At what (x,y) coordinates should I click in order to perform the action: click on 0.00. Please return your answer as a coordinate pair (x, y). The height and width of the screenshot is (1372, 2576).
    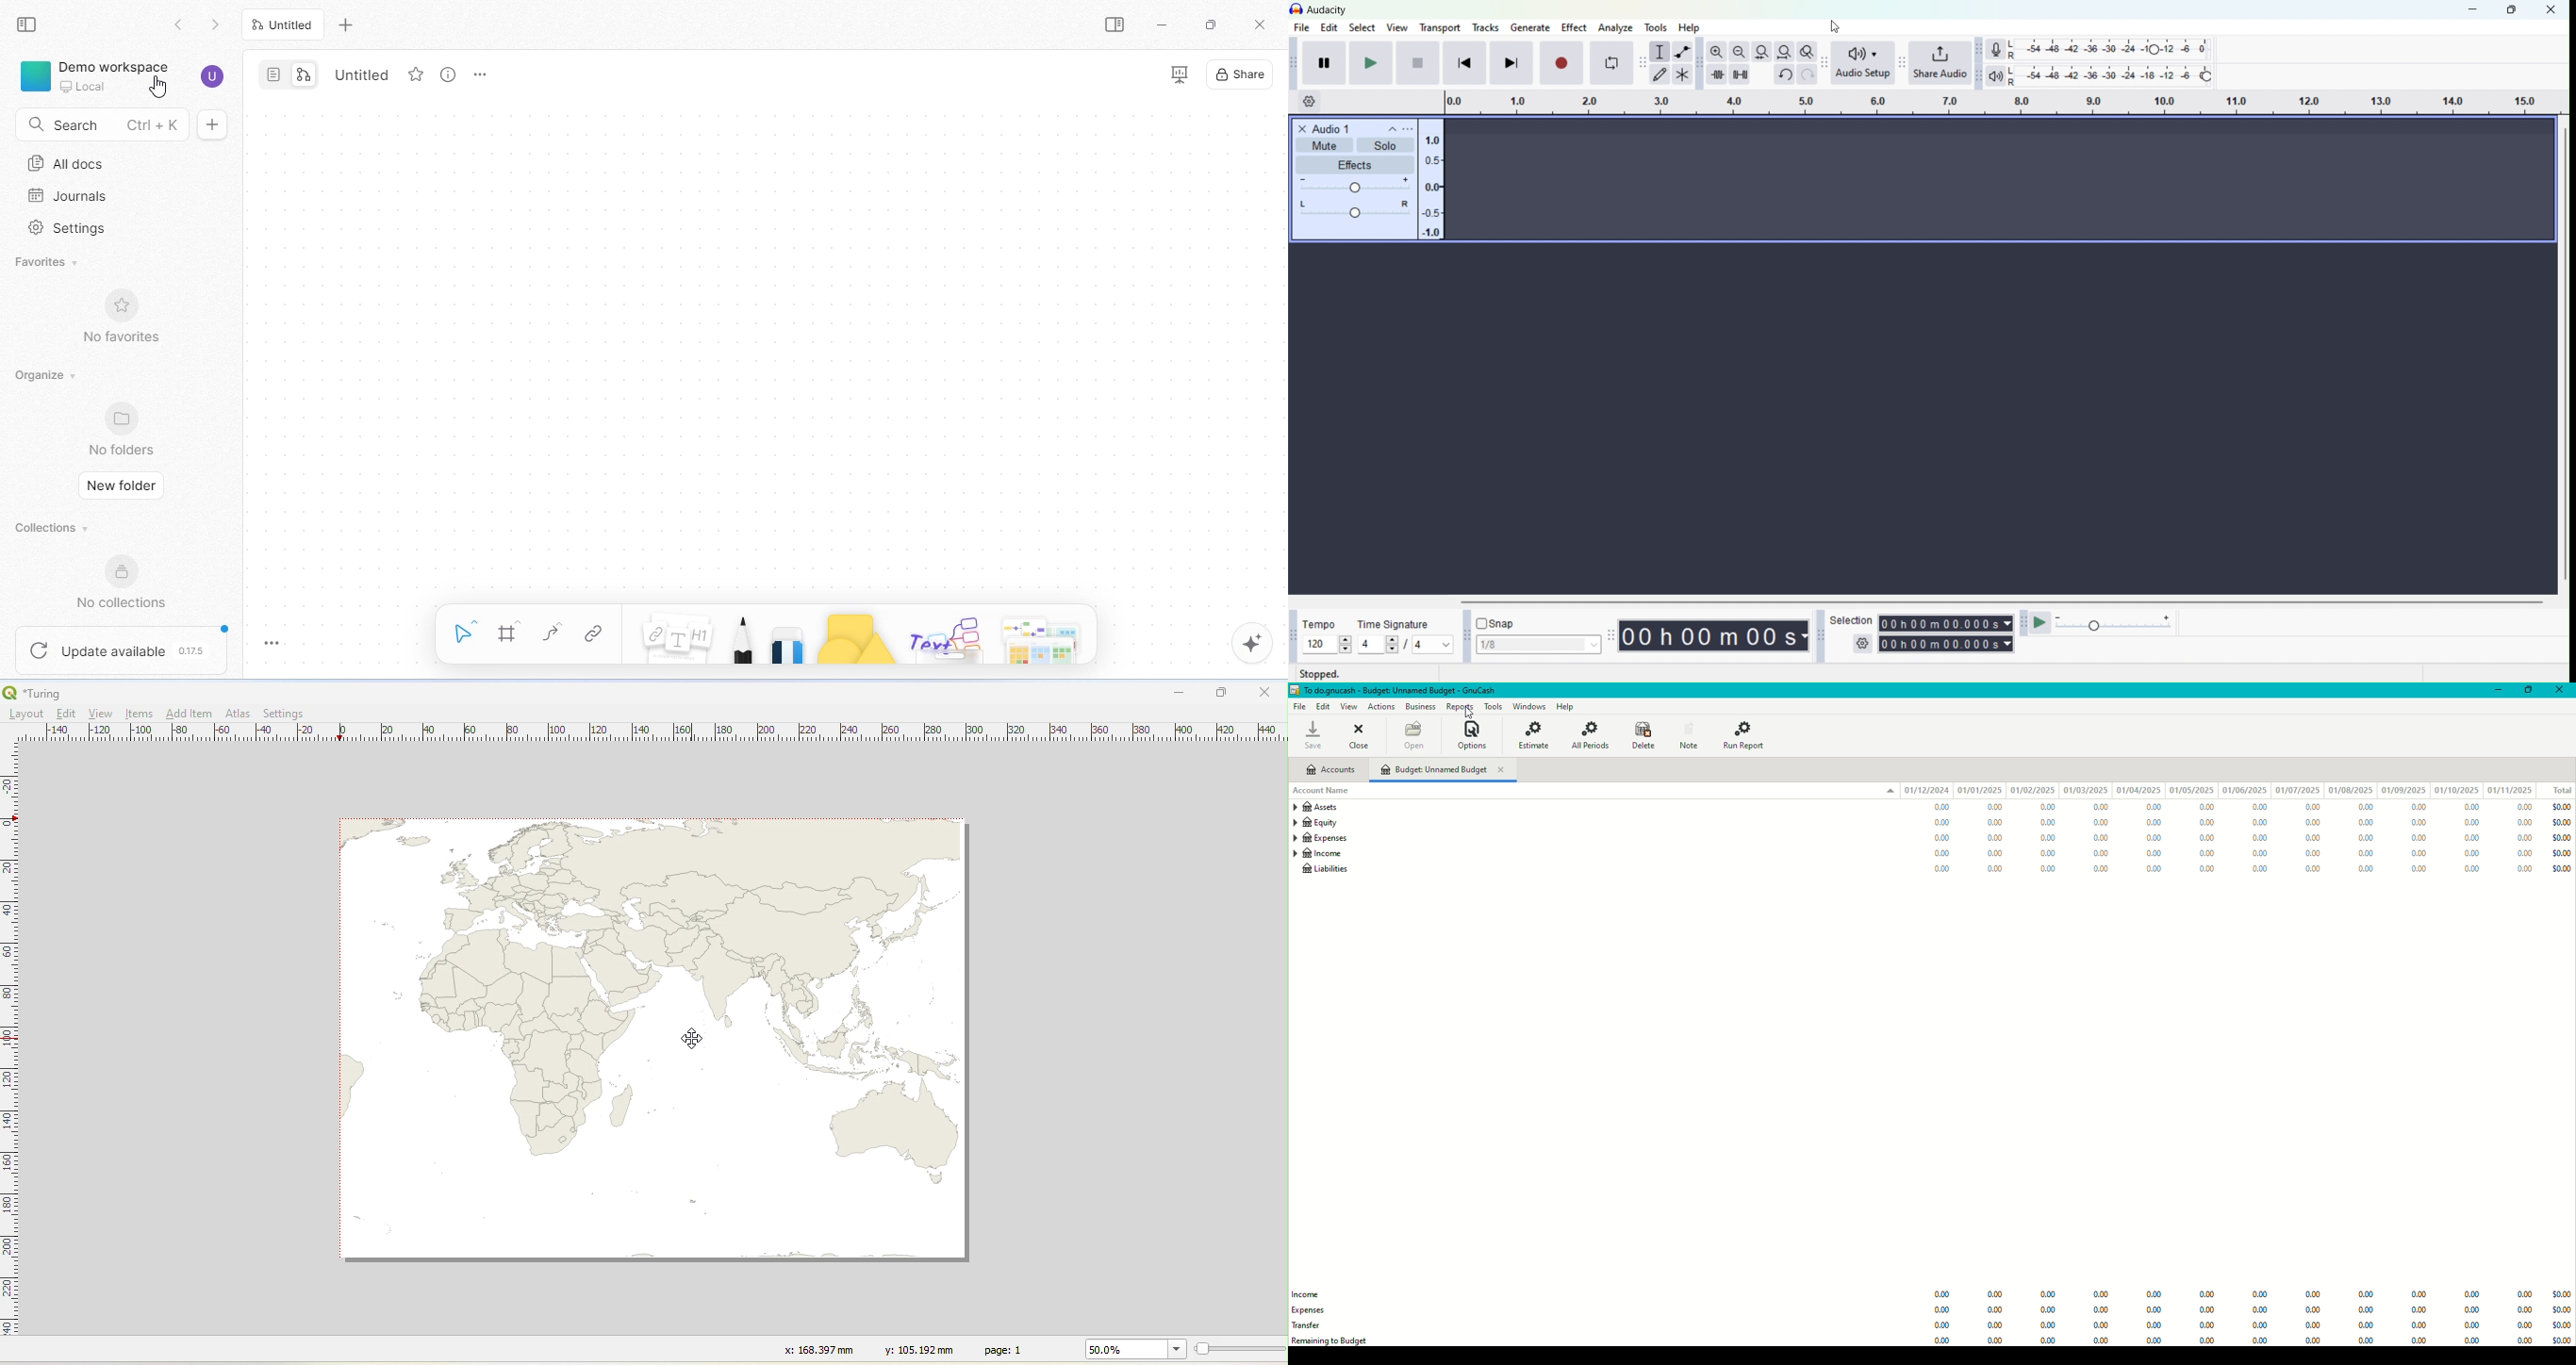
    Looking at the image, I should click on (2421, 839).